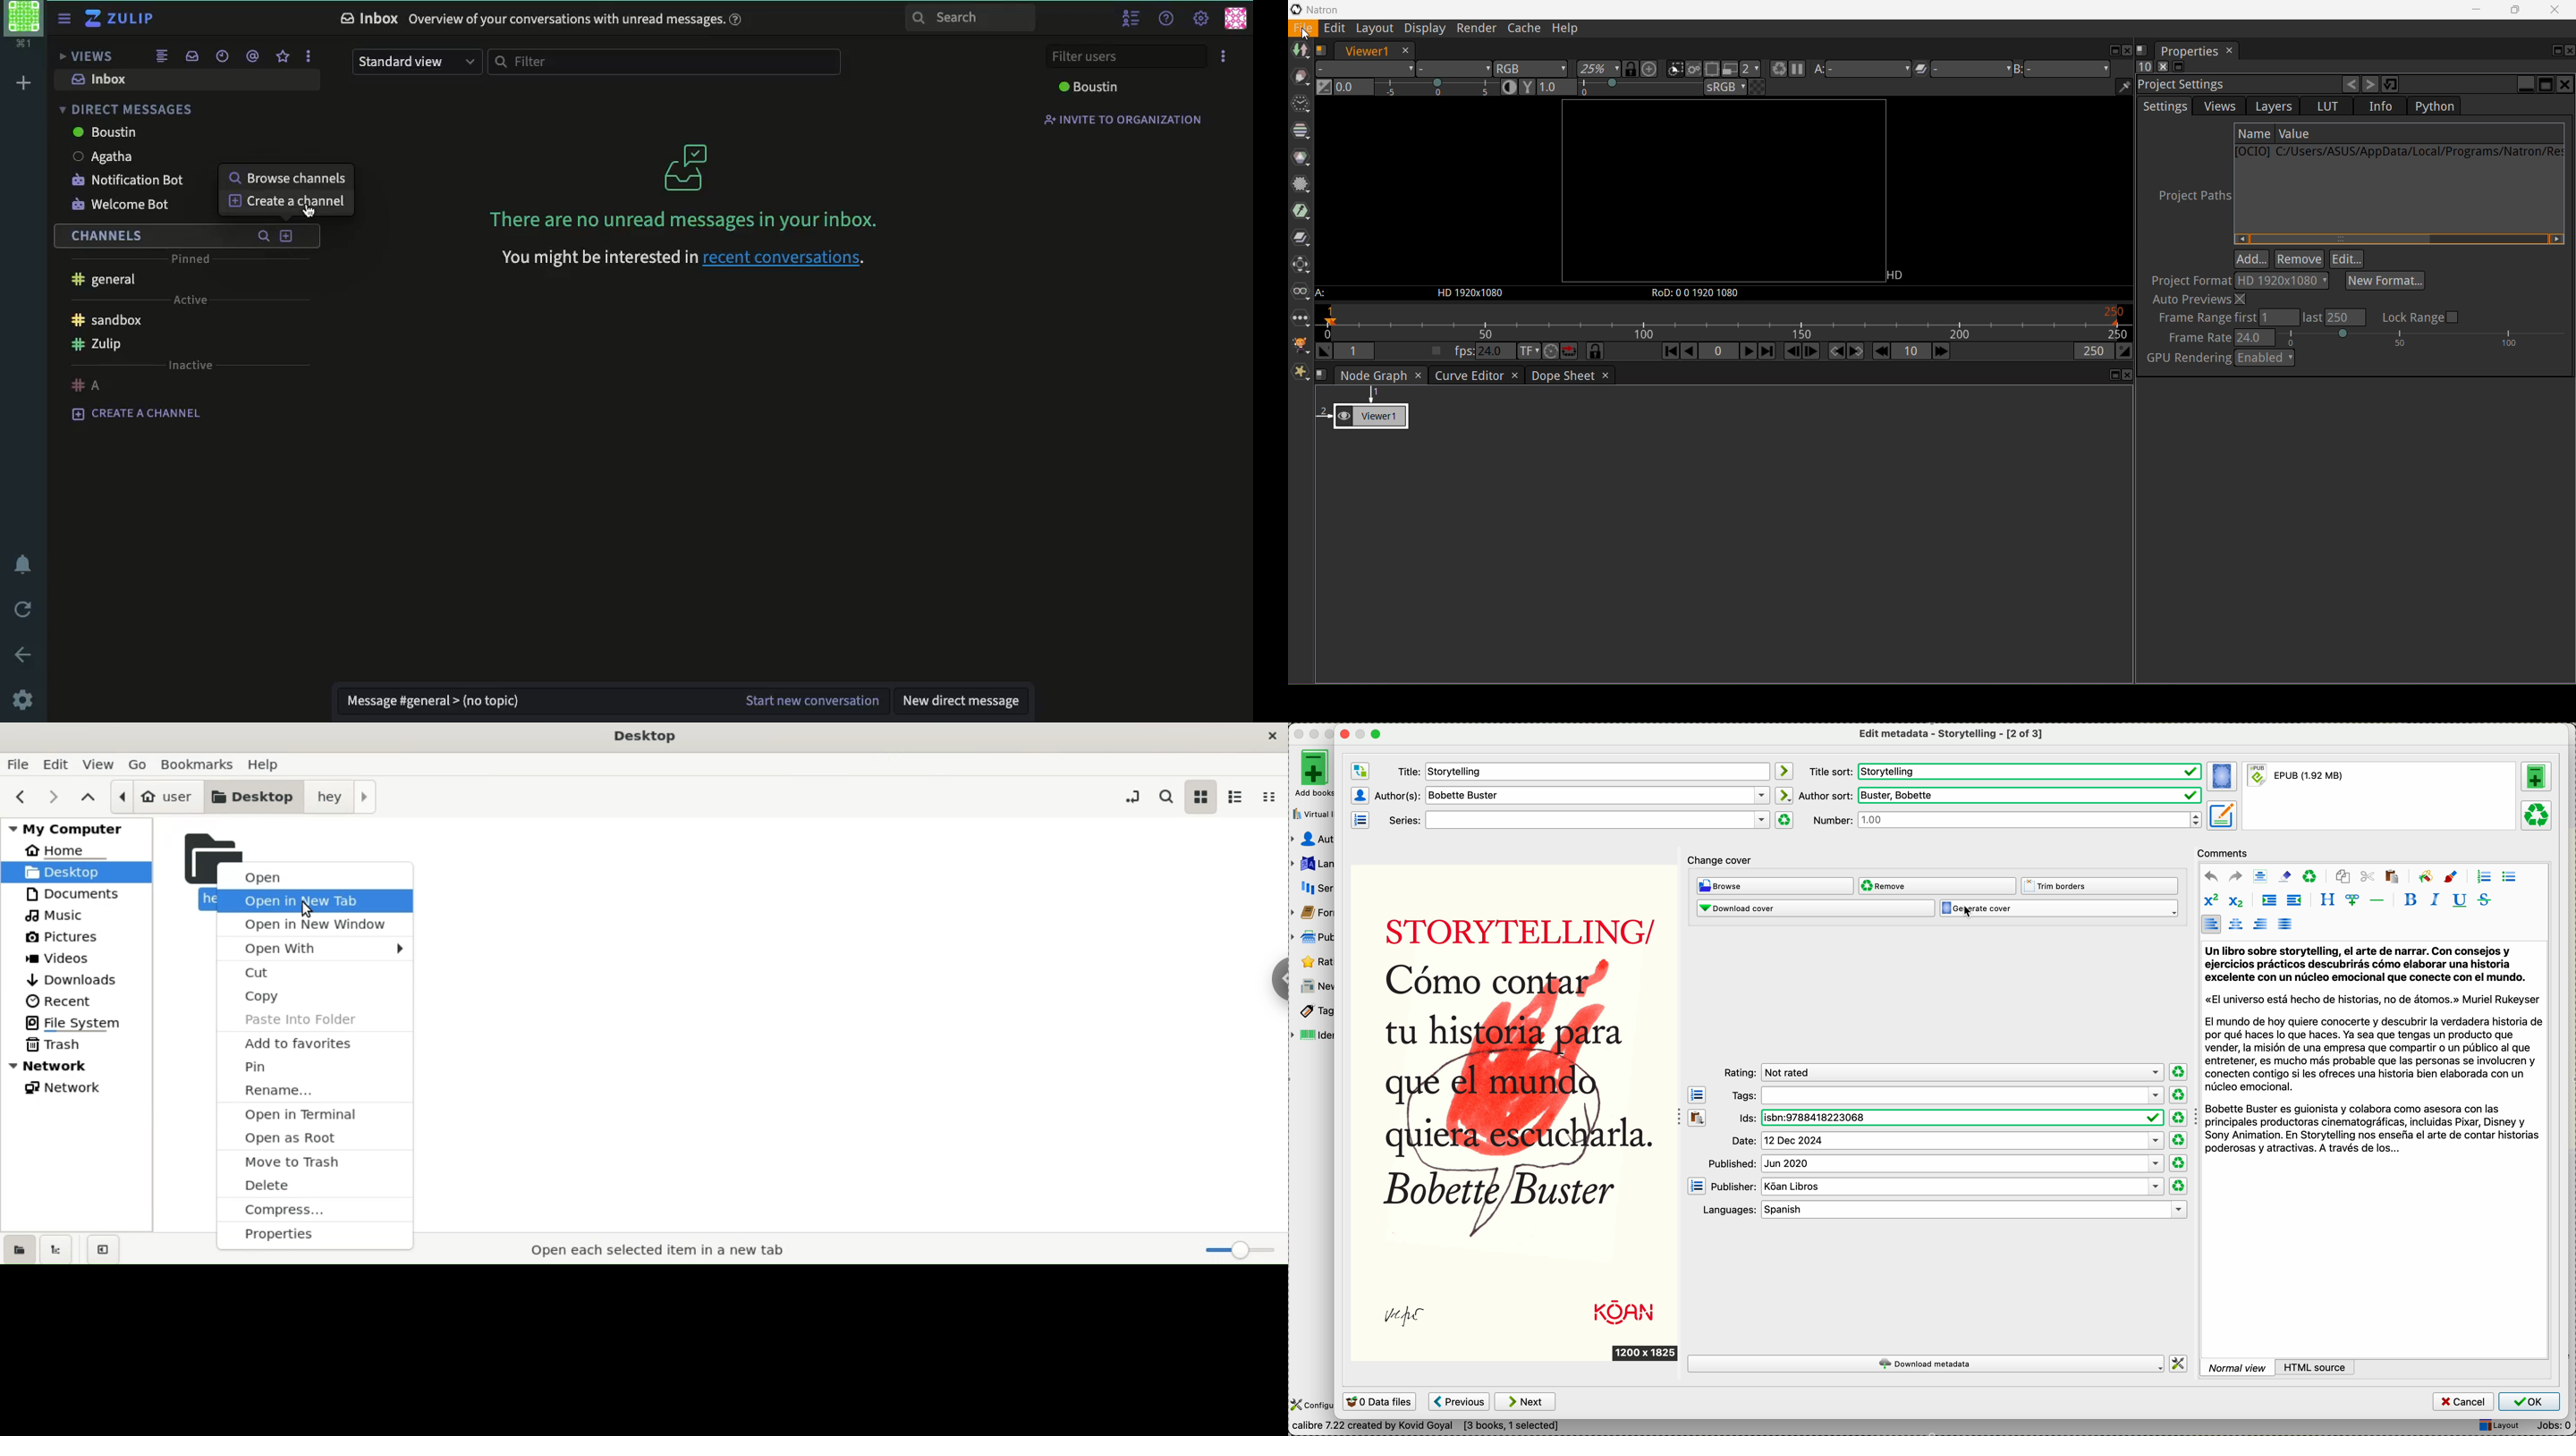 The height and width of the screenshot is (1456, 2576). I want to click on data files, so click(1380, 1403).